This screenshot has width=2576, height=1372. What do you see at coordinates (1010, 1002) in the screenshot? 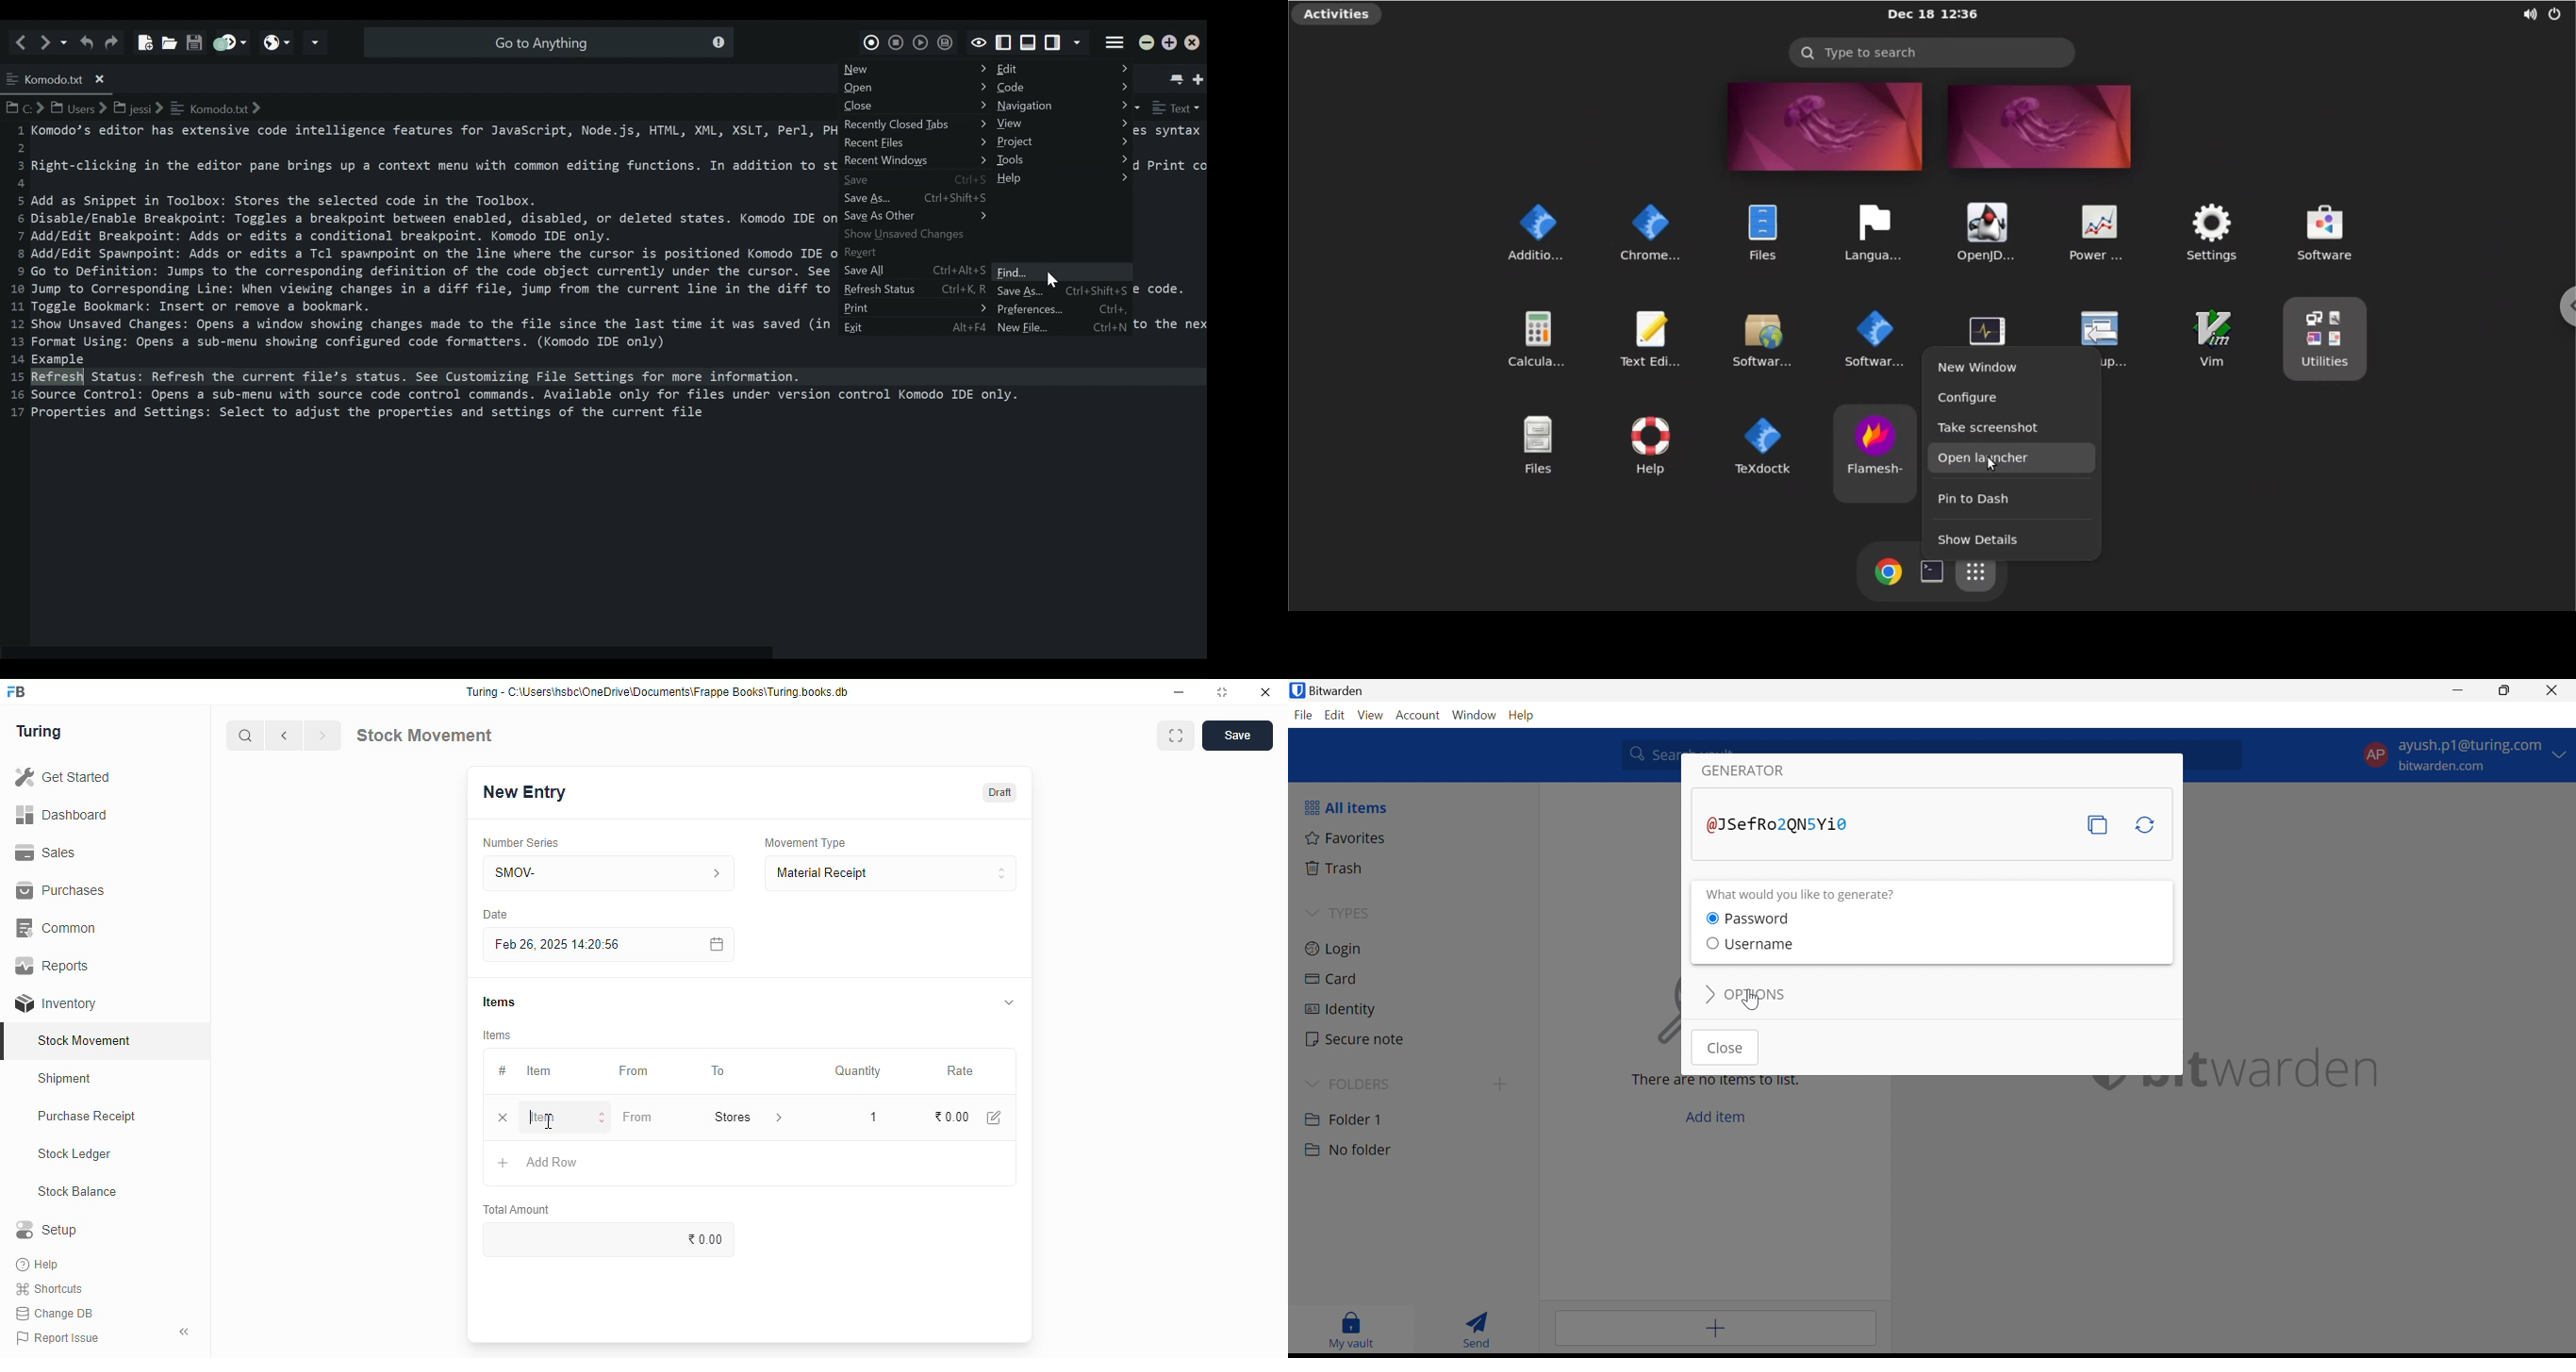
I see `toggle expand/collapse` at bounding box center [1010, 1002].